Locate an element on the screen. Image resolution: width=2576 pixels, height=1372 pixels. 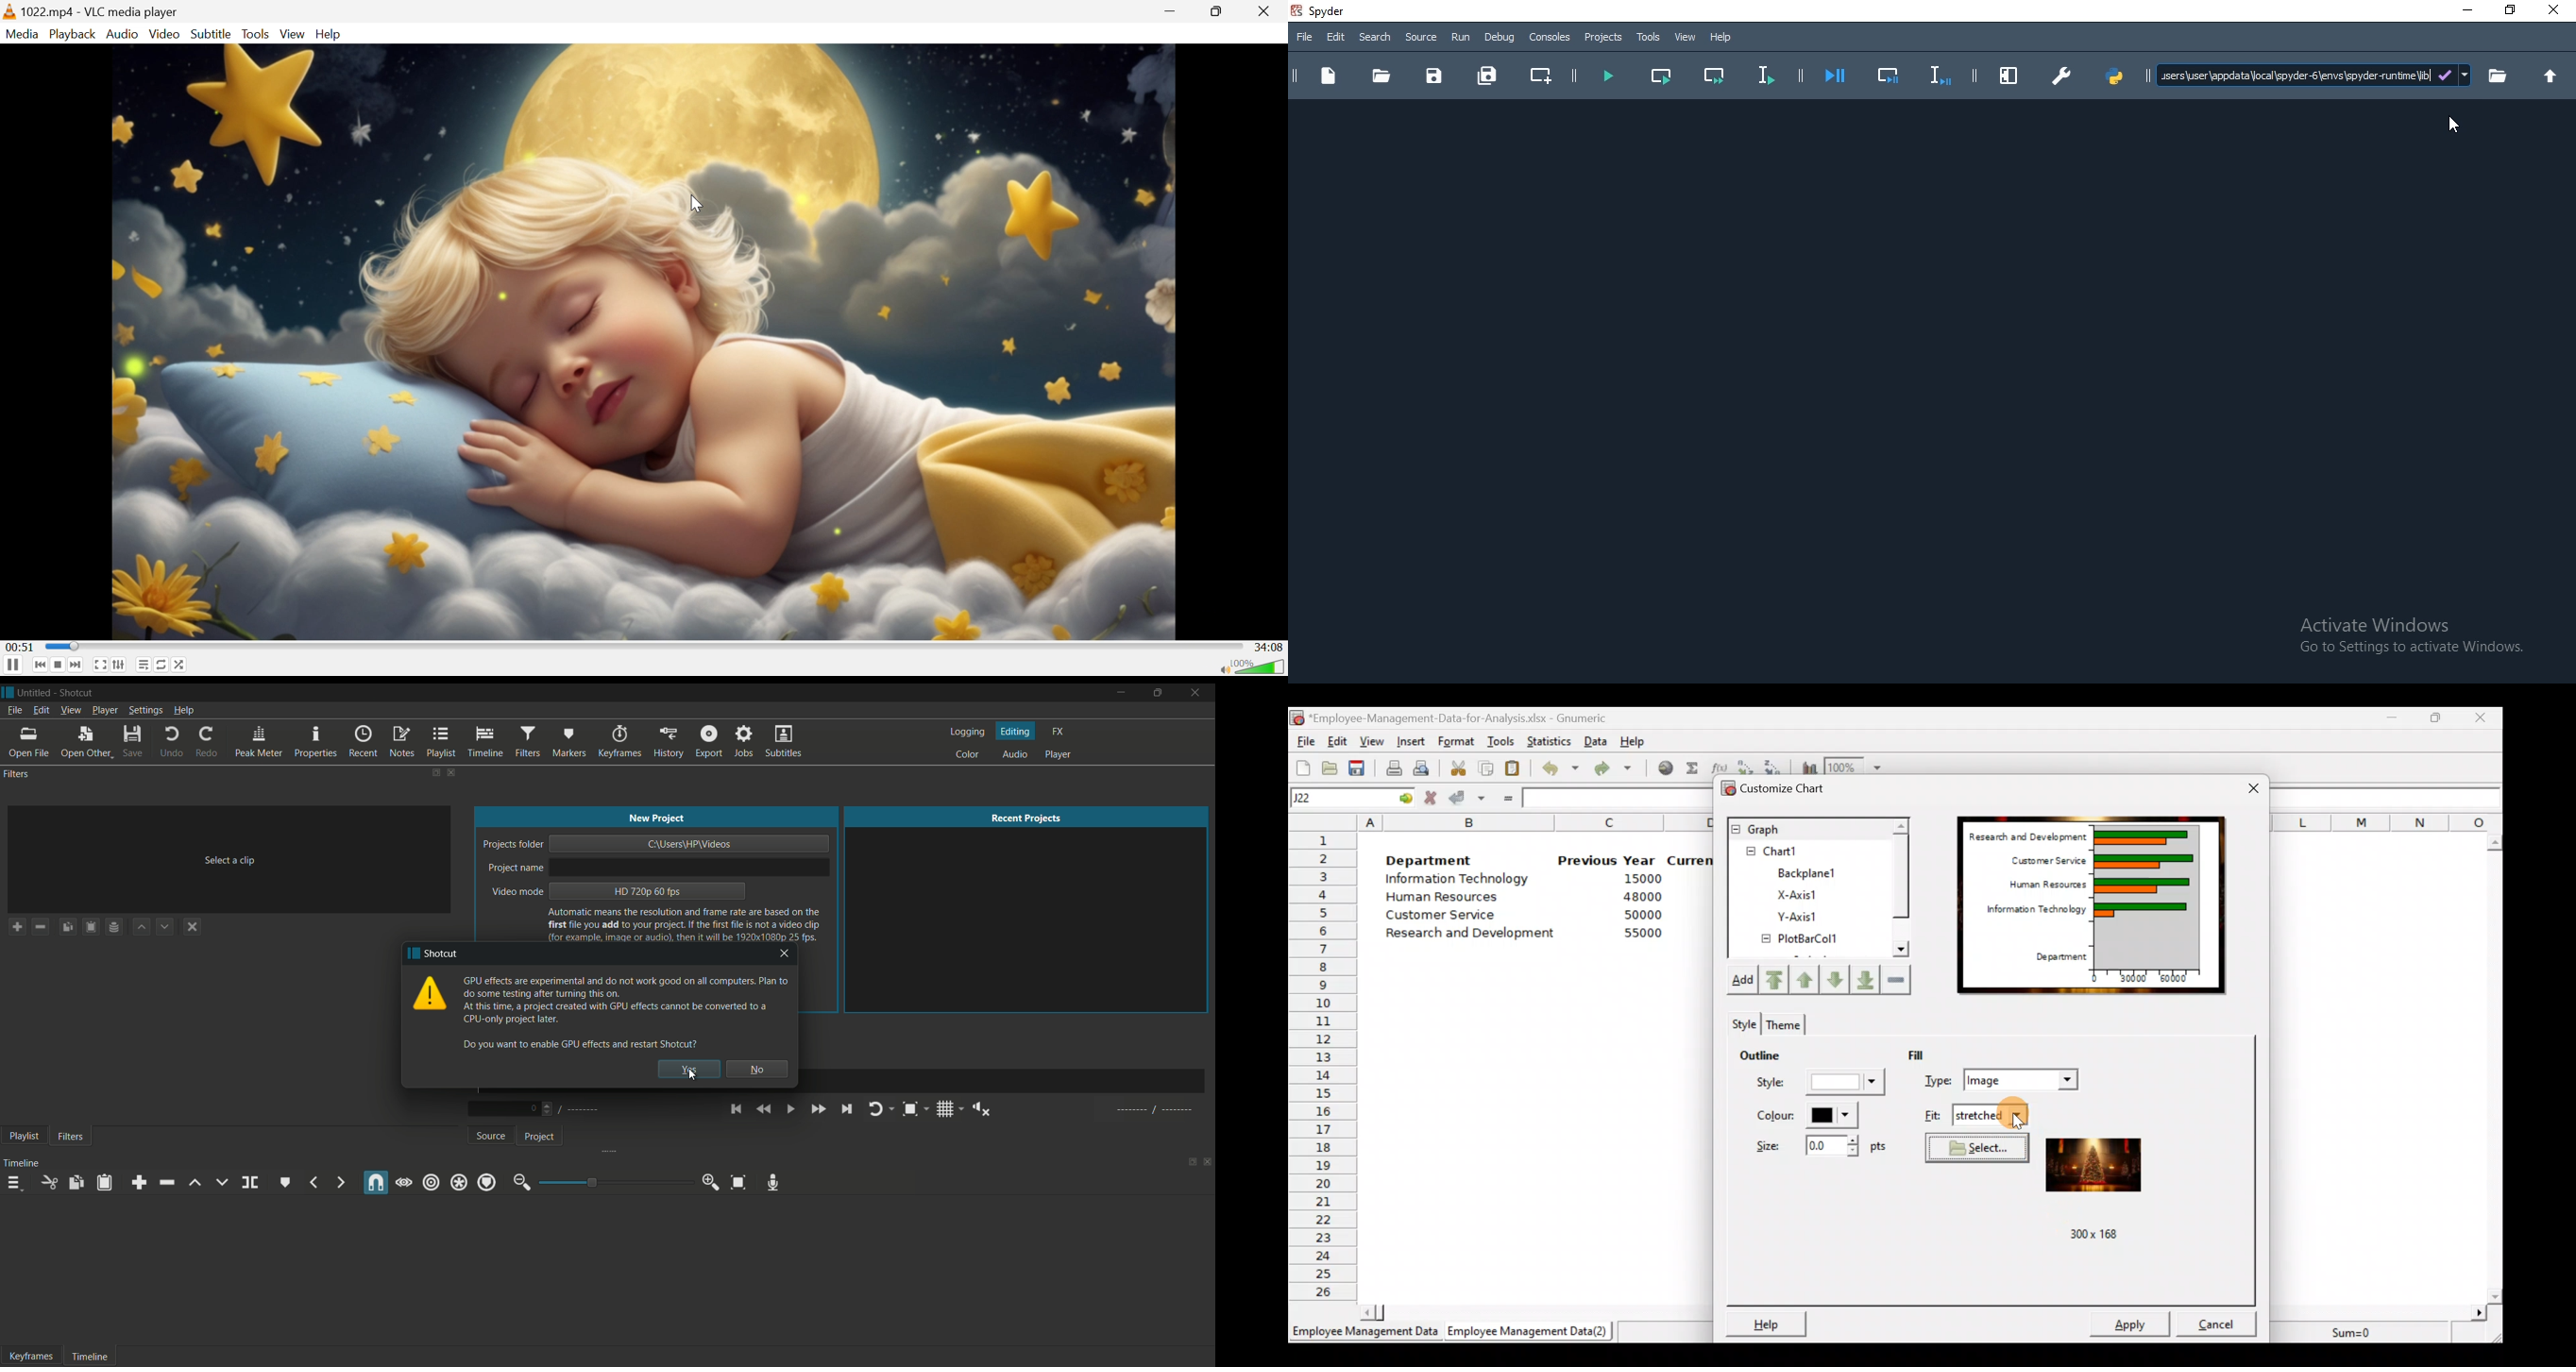
append is located at coordinates (139, 1183).